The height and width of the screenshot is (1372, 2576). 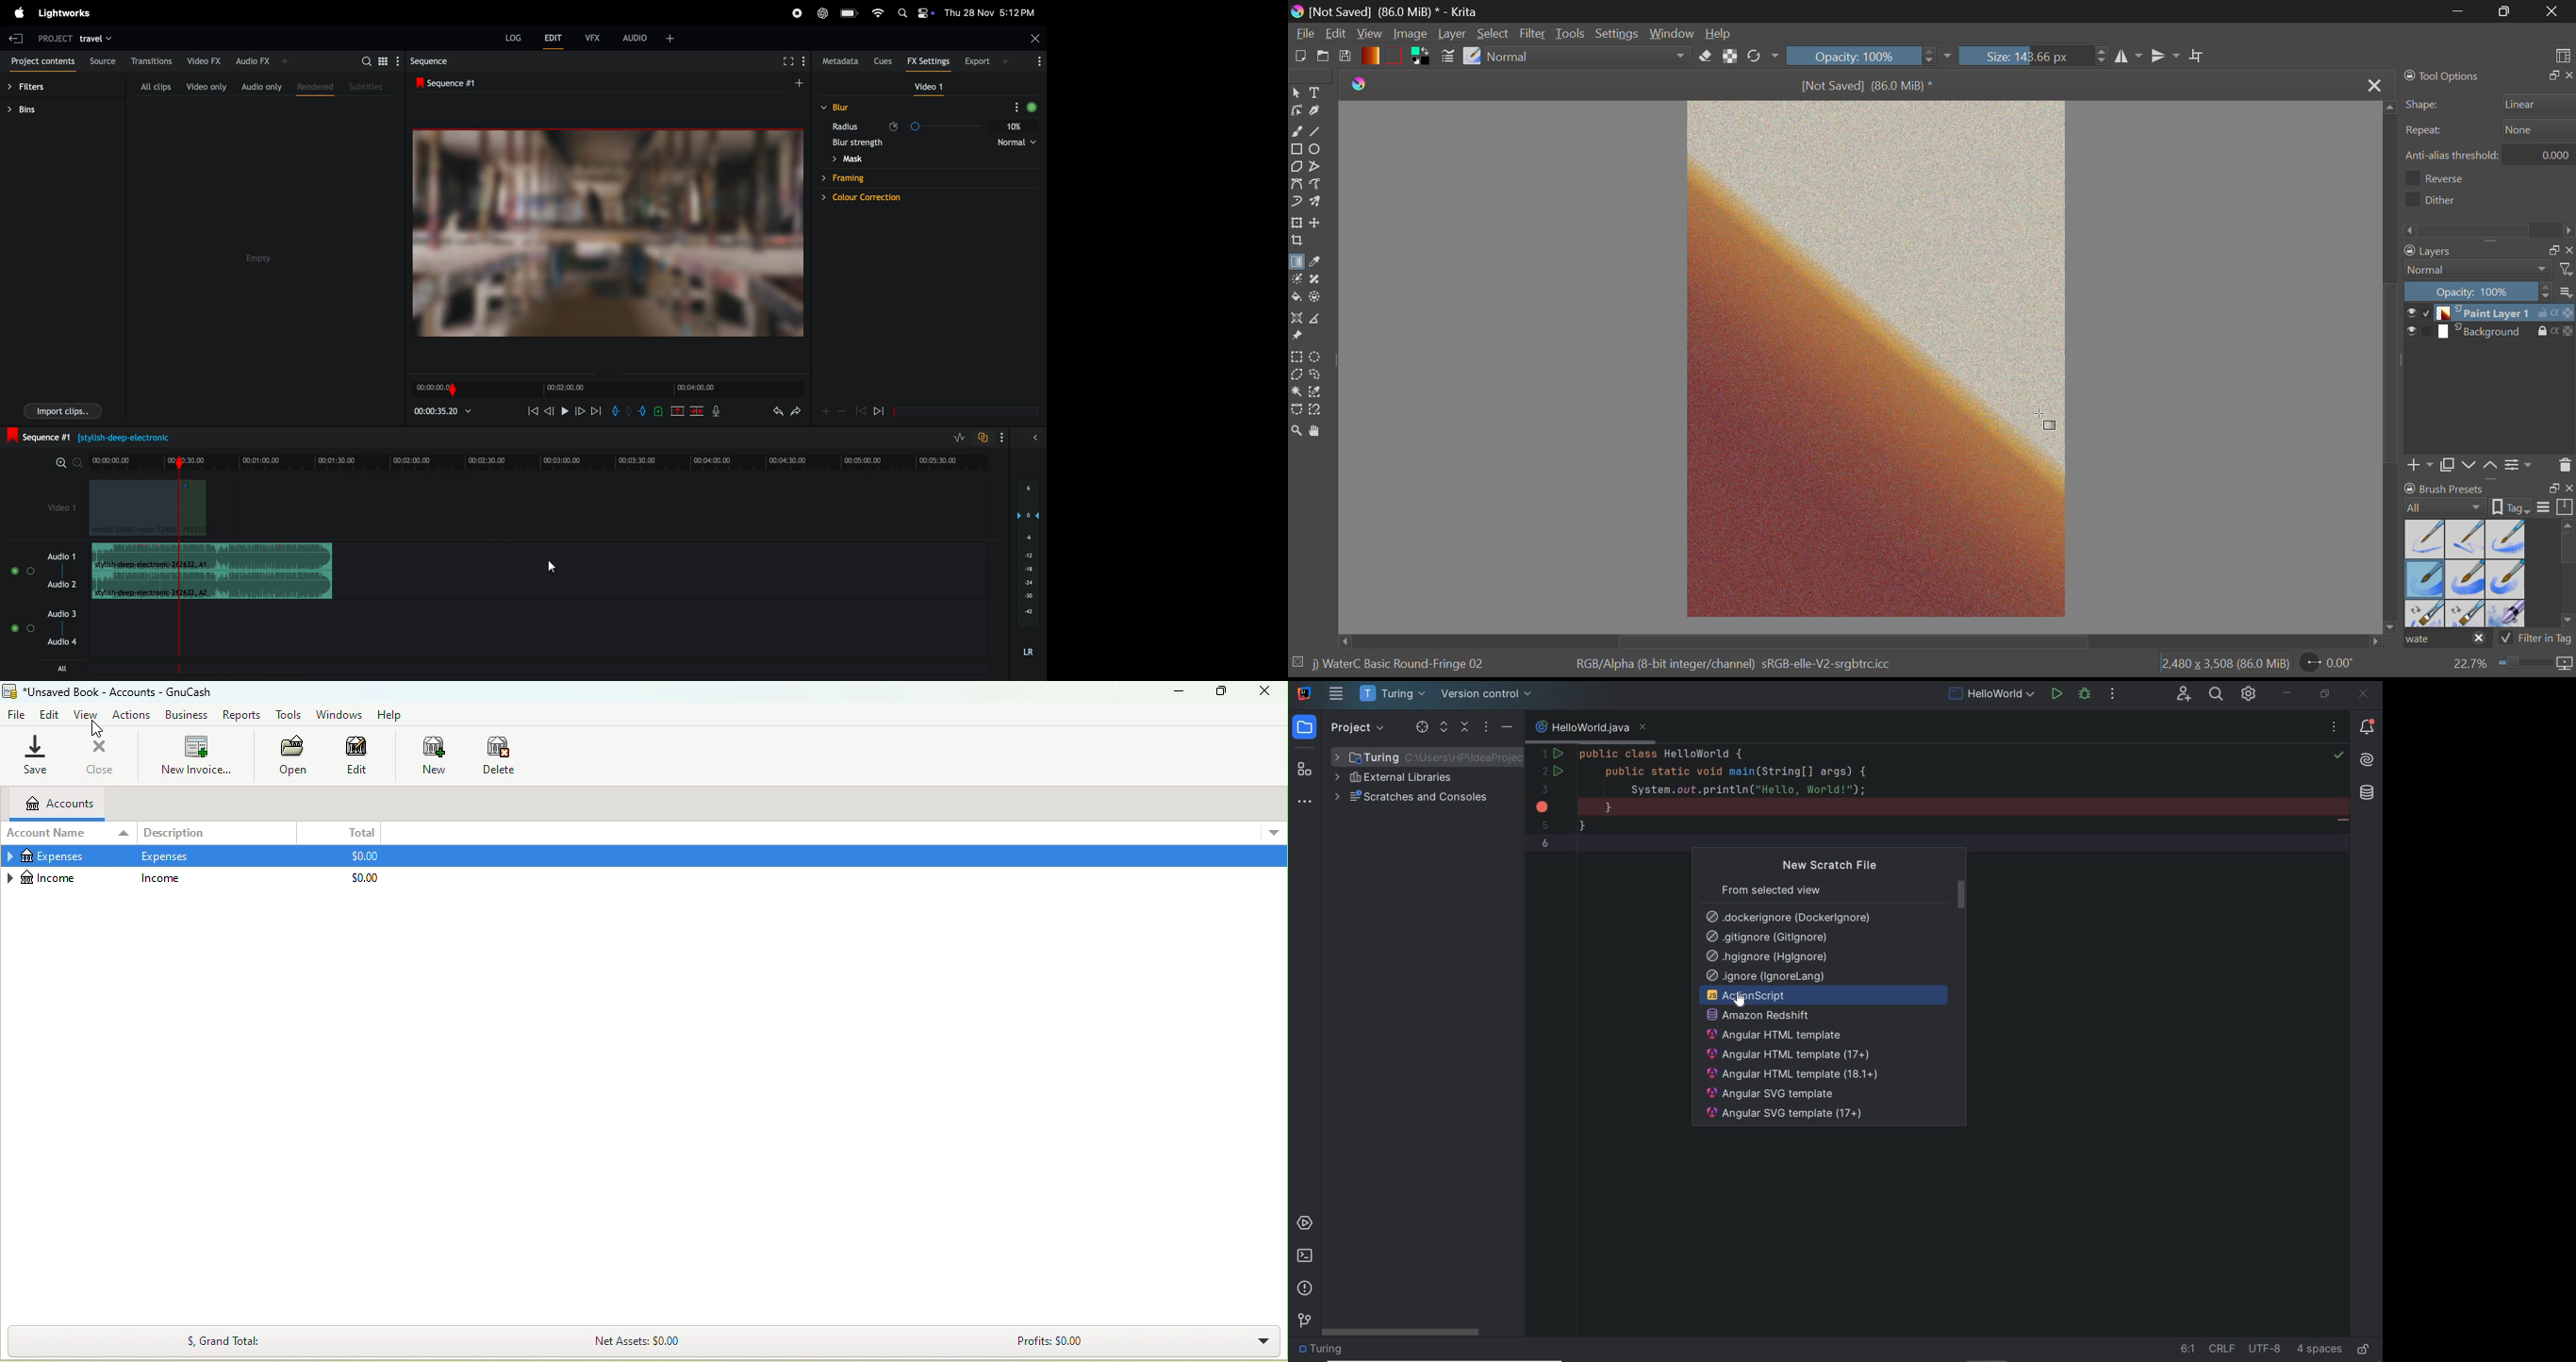 I want to click on Rectangle, so click(x=1296, y=149).